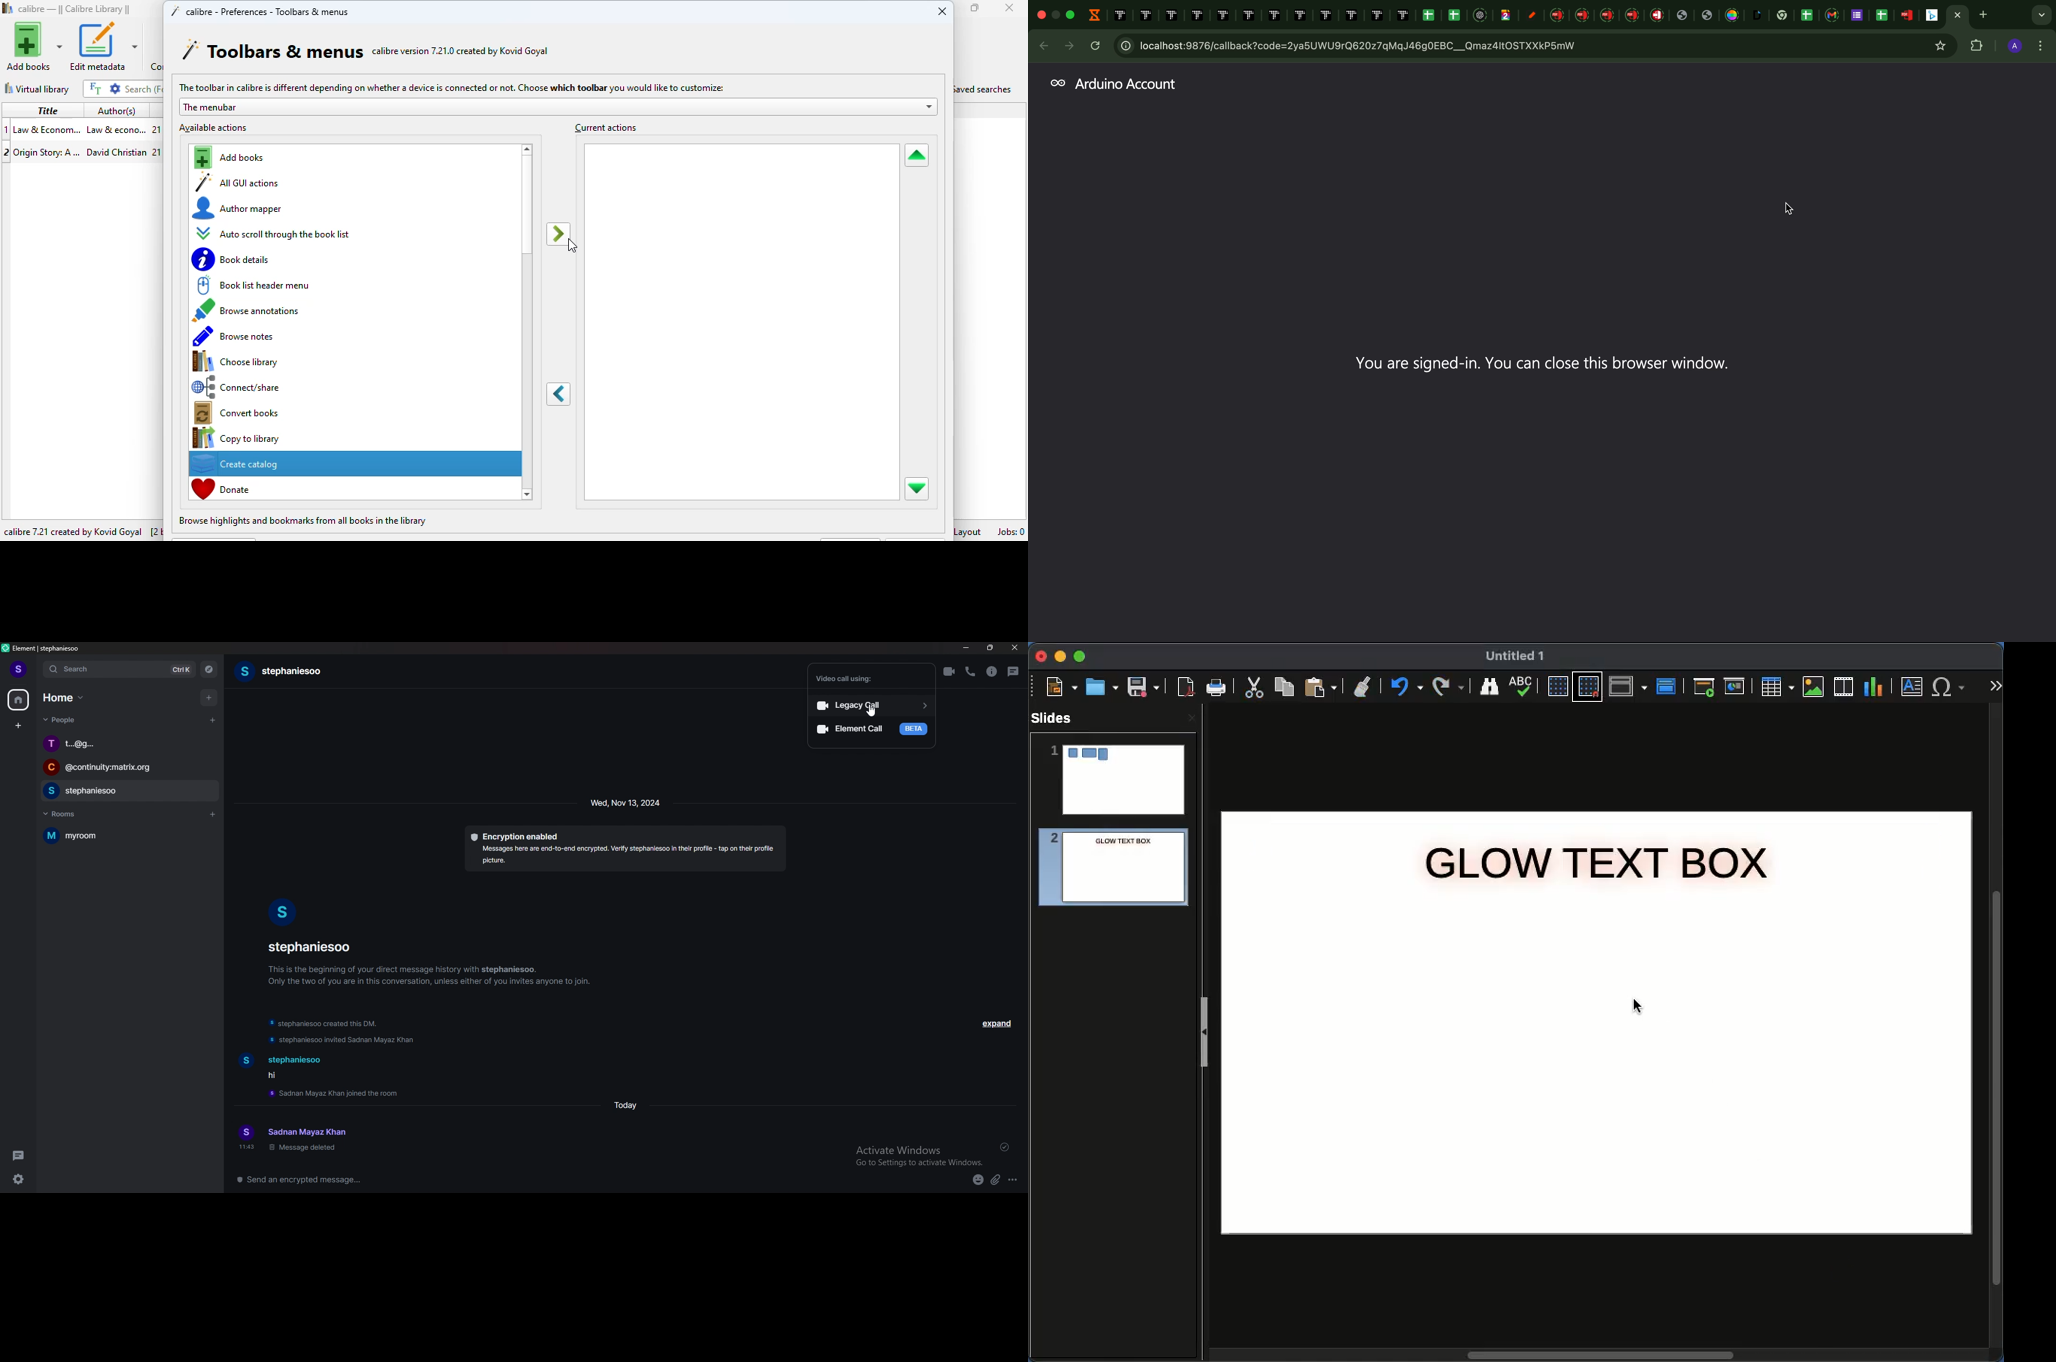 The image size is (2072, 1372). What do you see at coordinates (35, 46) in the screenshot?
I see `add books` at bounding box center [35, 46].